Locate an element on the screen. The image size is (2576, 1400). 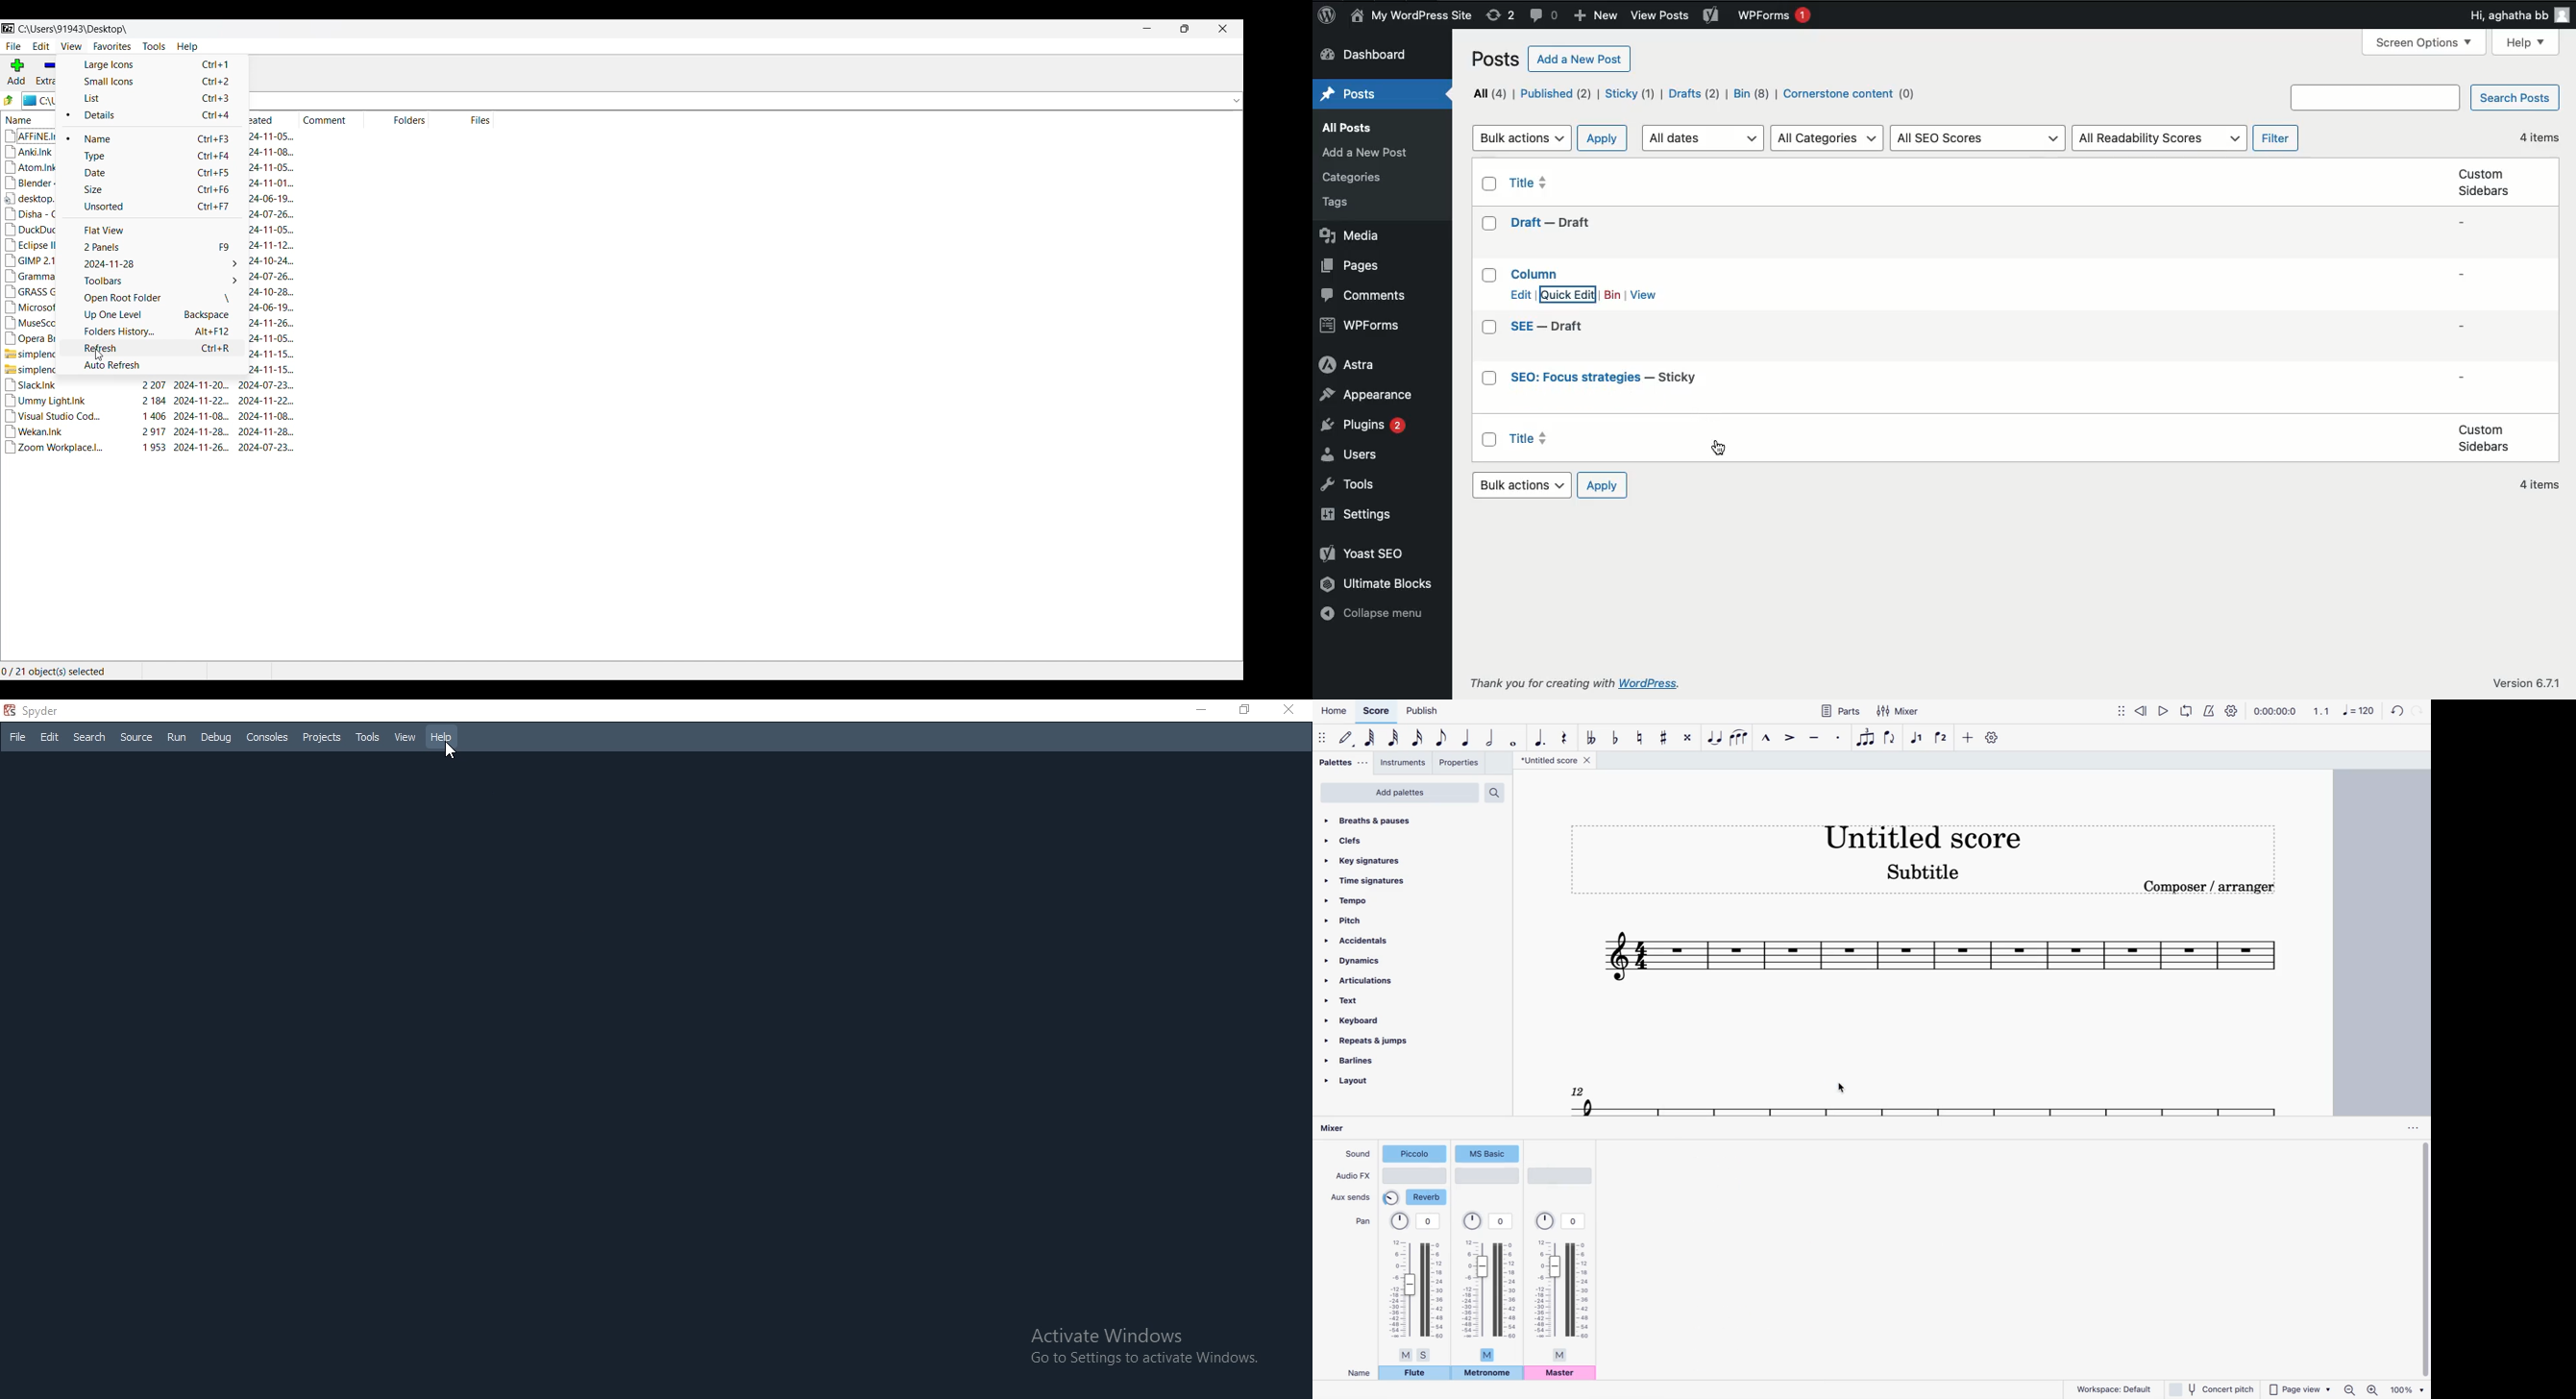
Bin is located at coordinates (1752, 95).